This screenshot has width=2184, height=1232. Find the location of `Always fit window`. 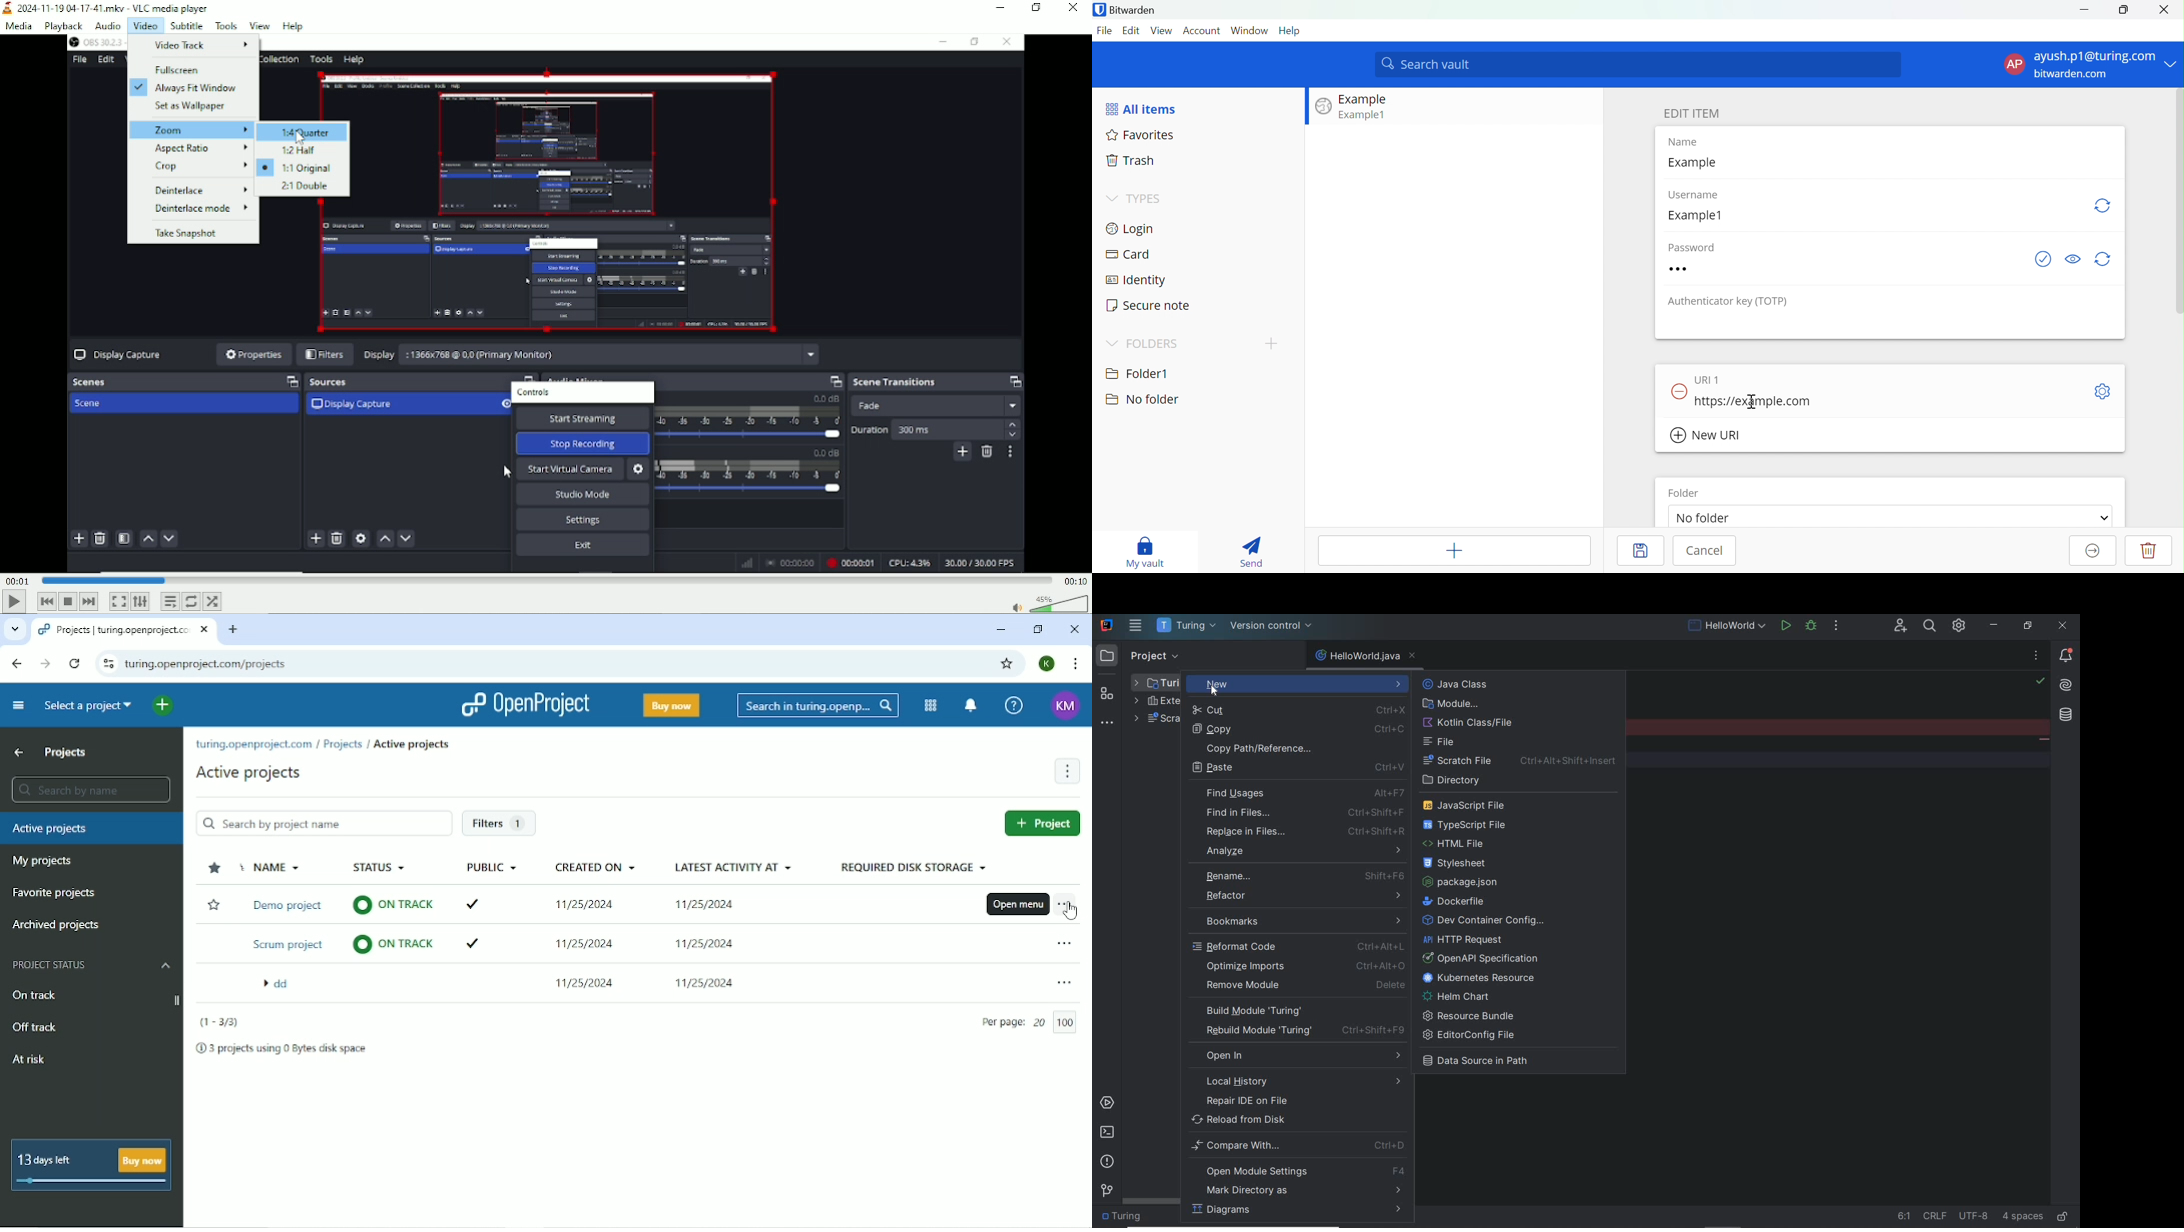

Always fit window is located at coordinates (192, 89).